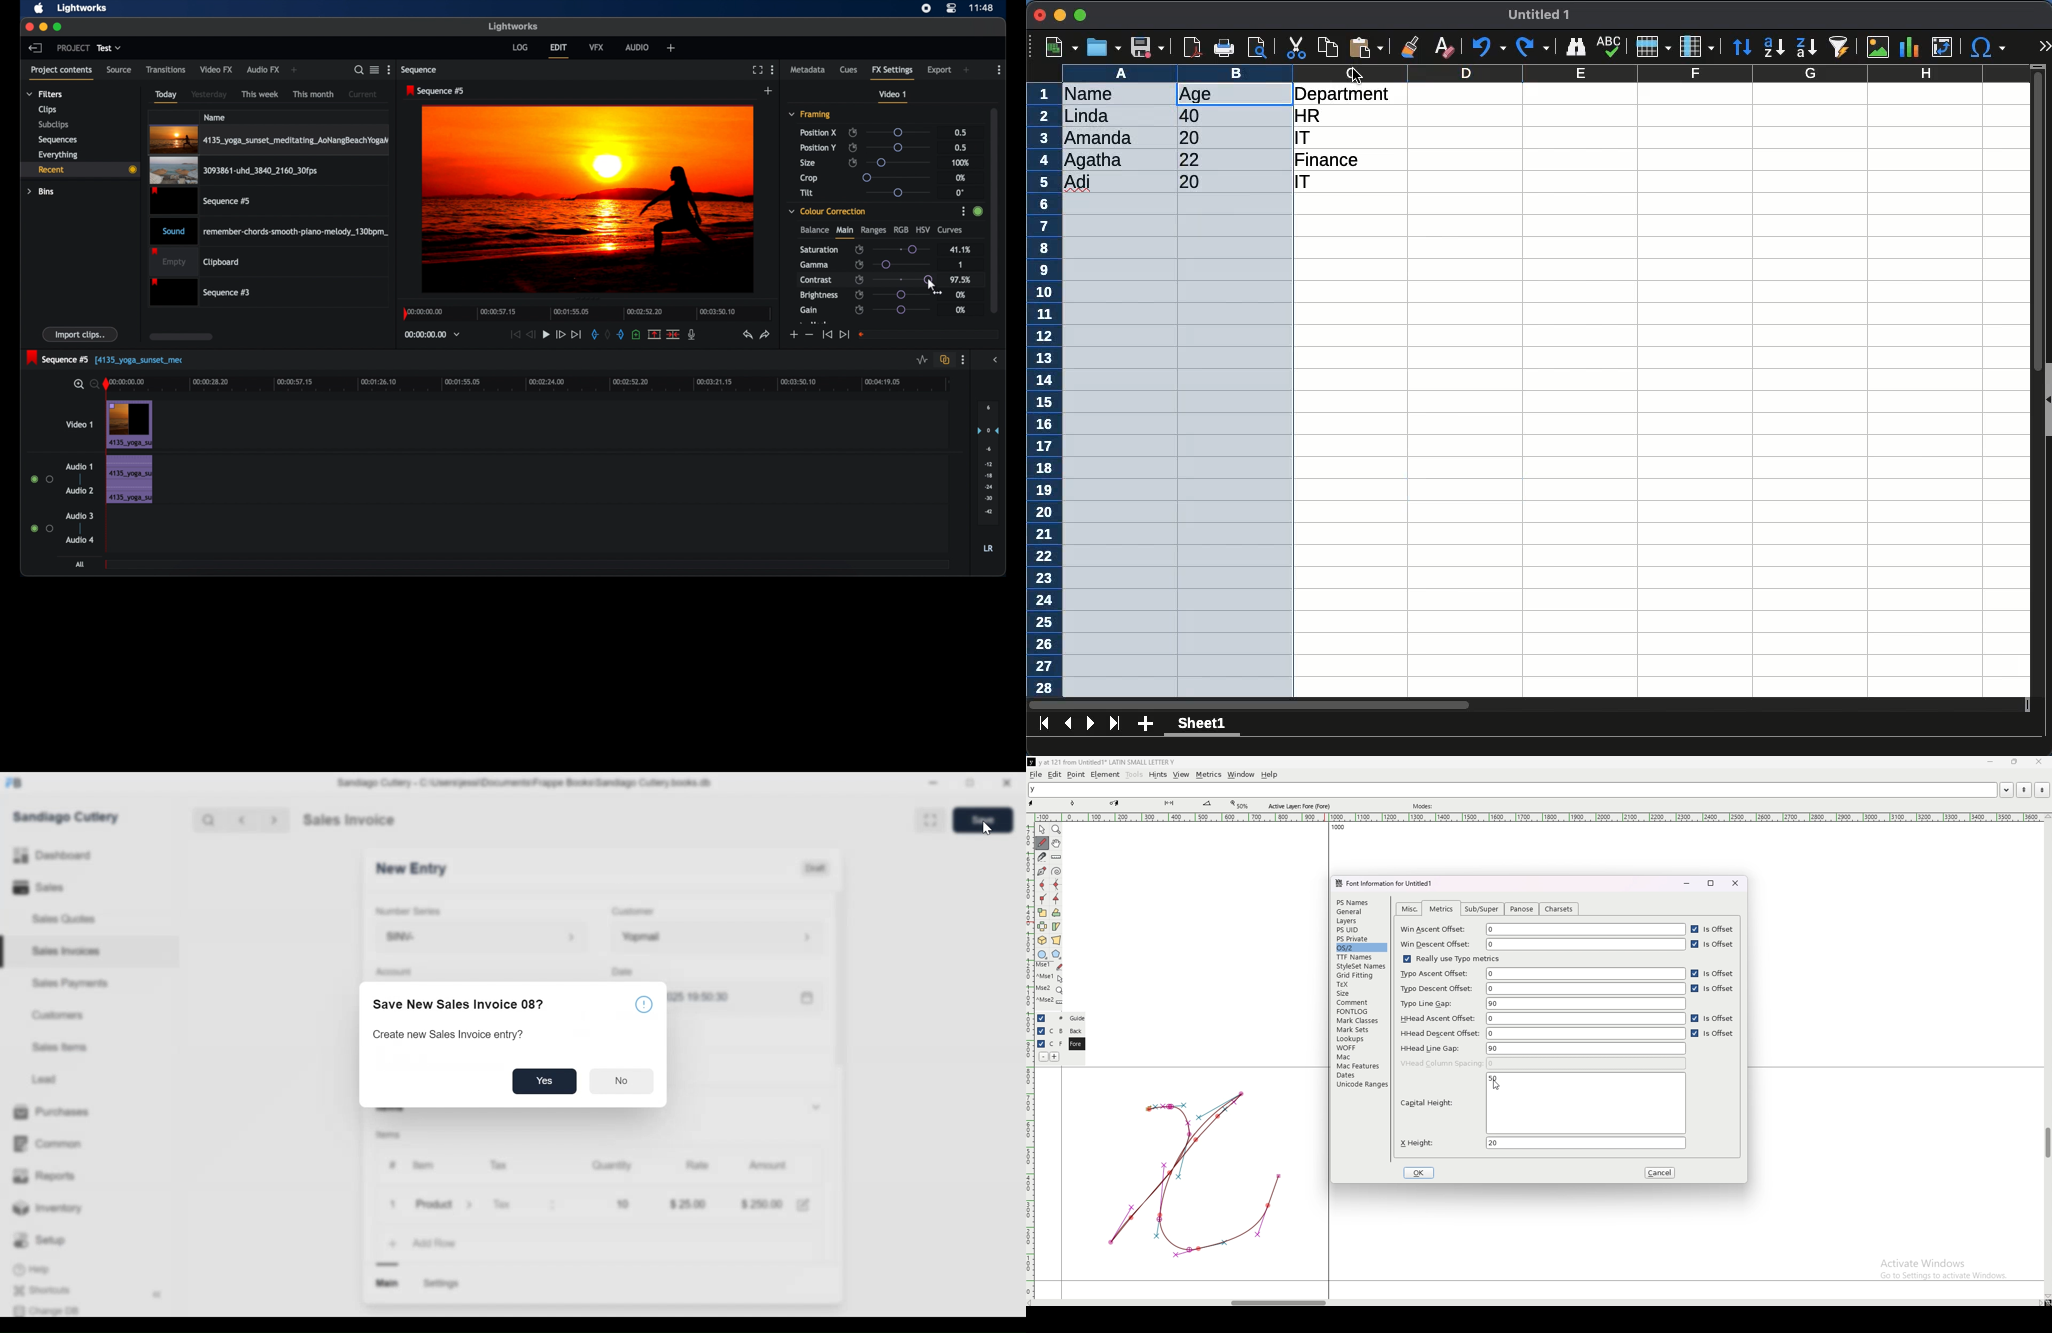 The height and width of the screenshot is (1344, 2072). Describe the element at coordinates (1410, 909) in the screenshot. I see `misc` at that location.